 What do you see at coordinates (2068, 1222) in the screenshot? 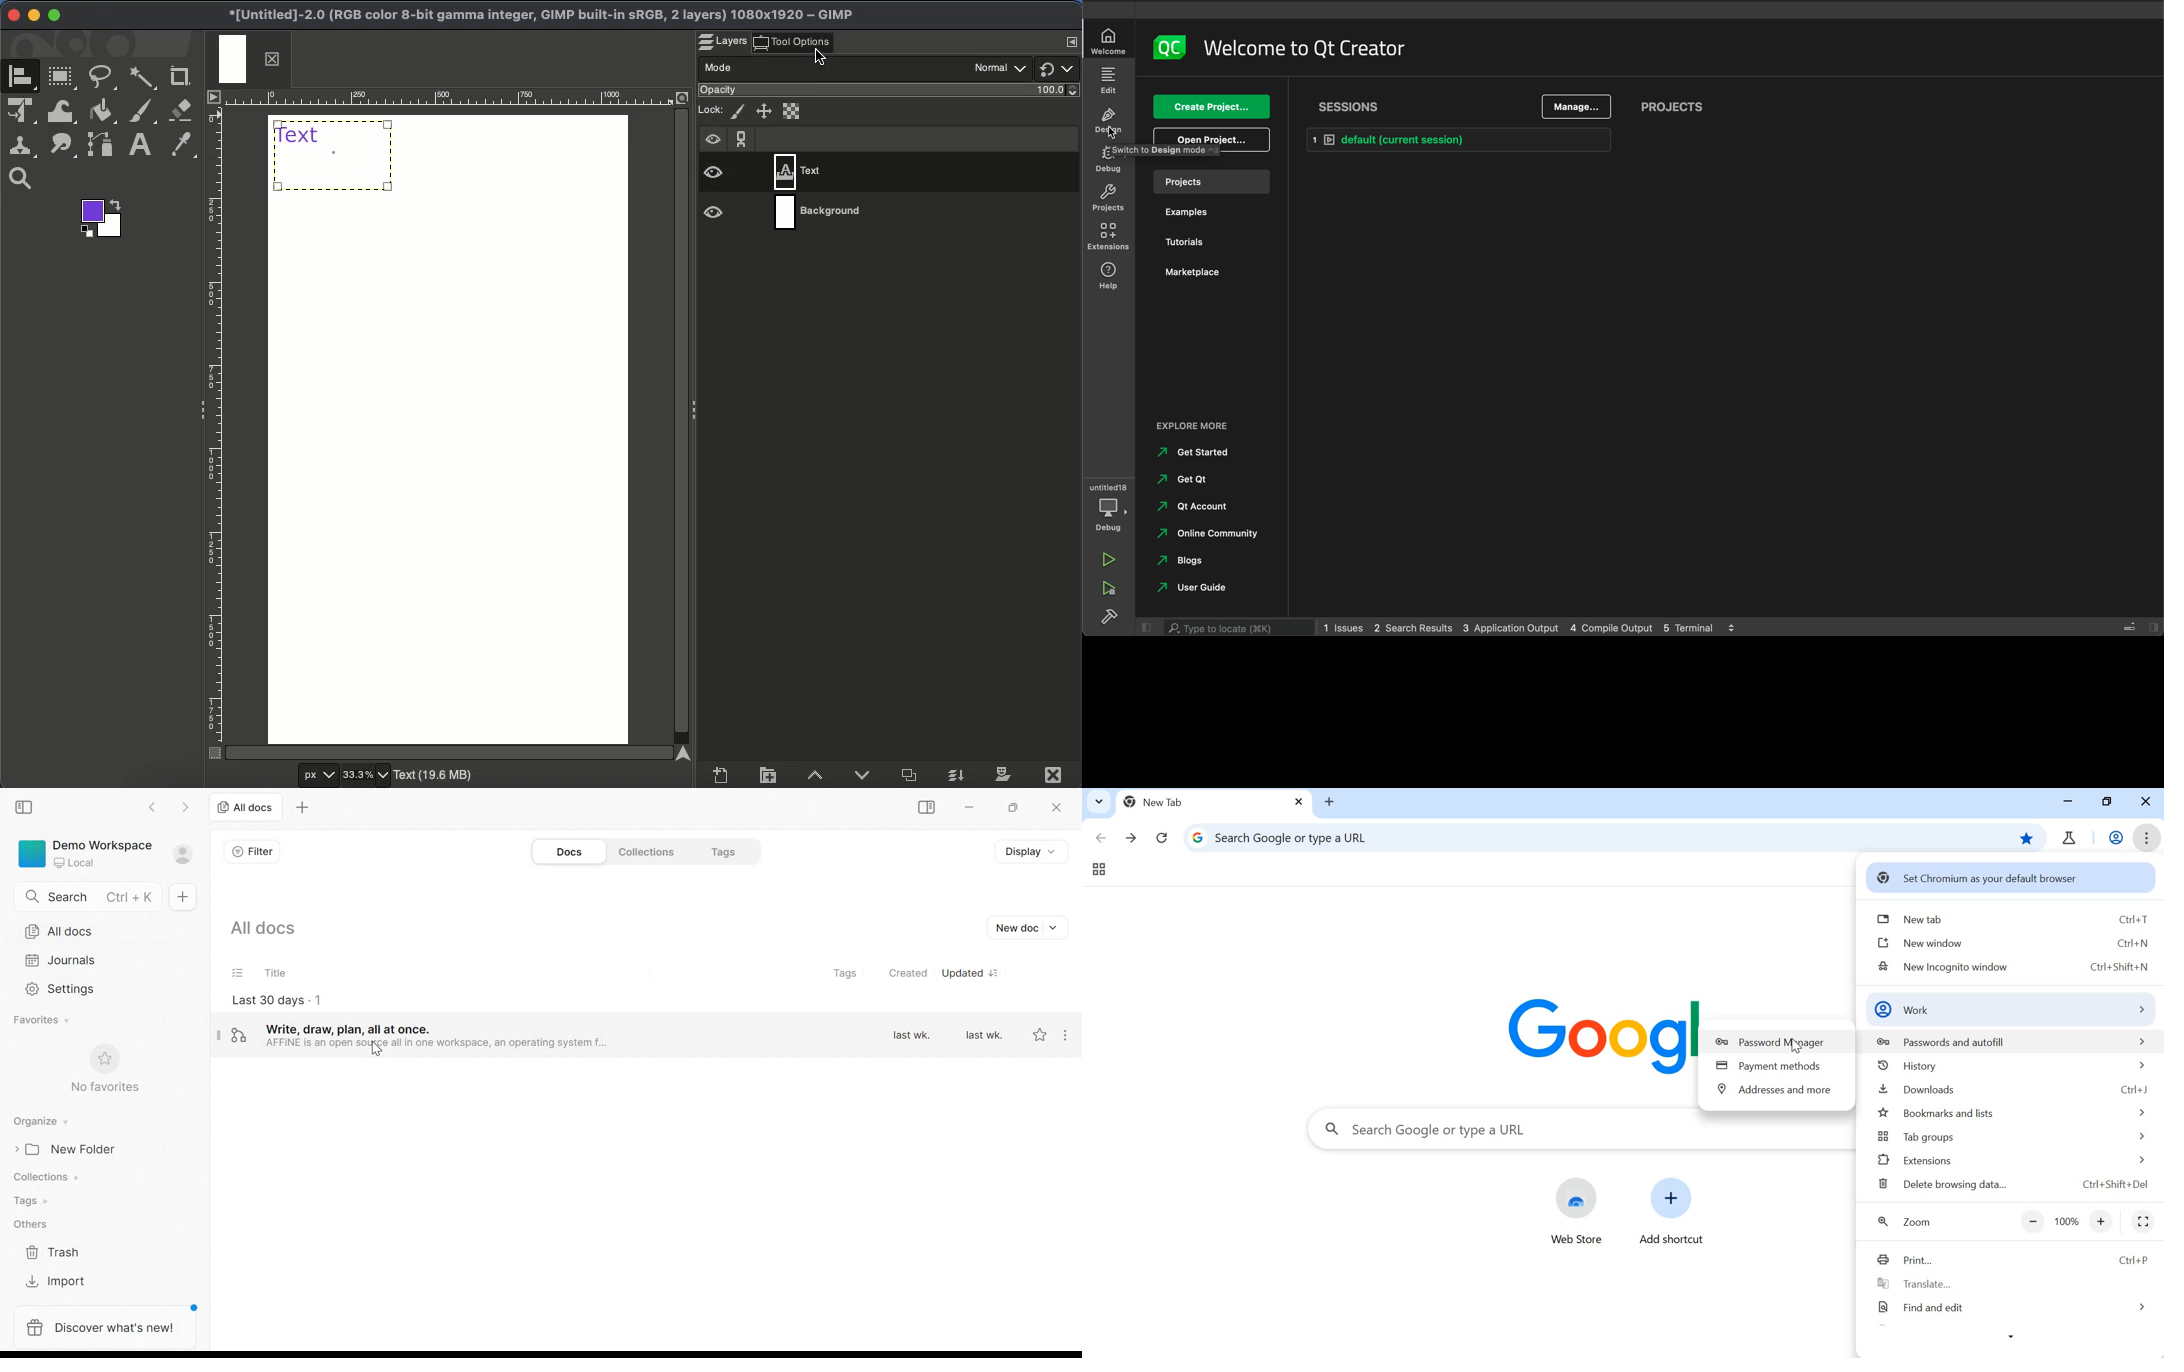
I see `zoom out or zoom in` at bounding box center [2068, 1222].